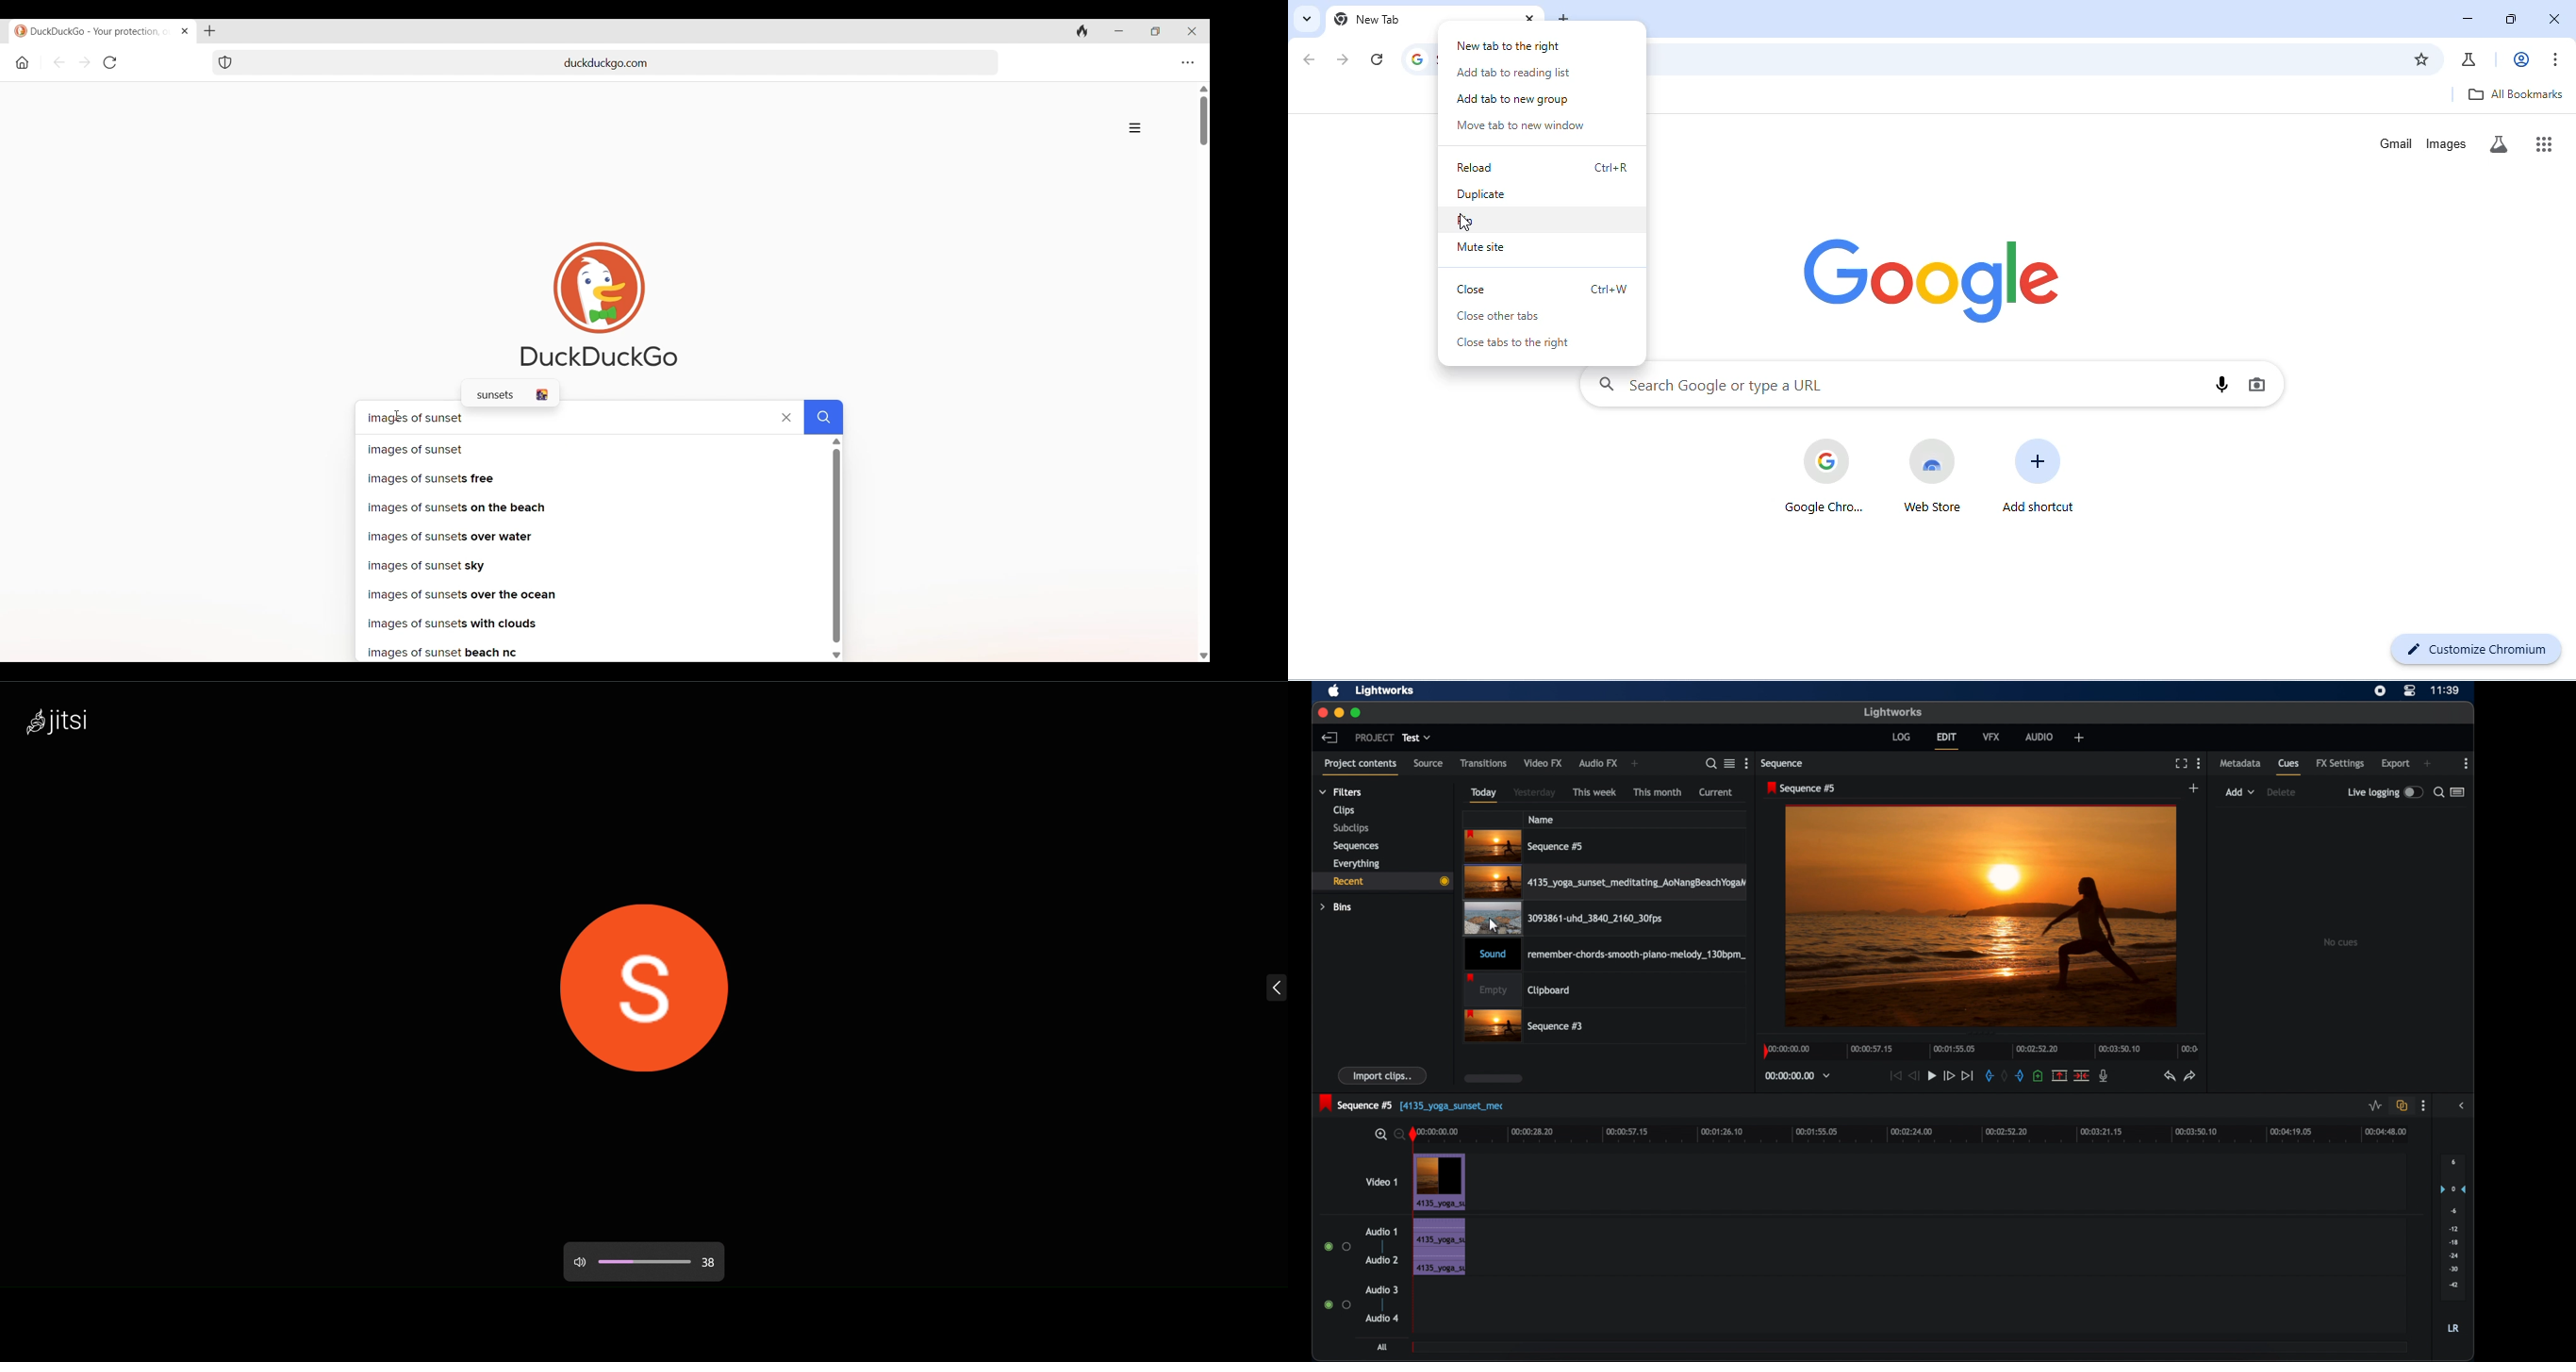  I want to click on Add new tab, so click(211, 31).